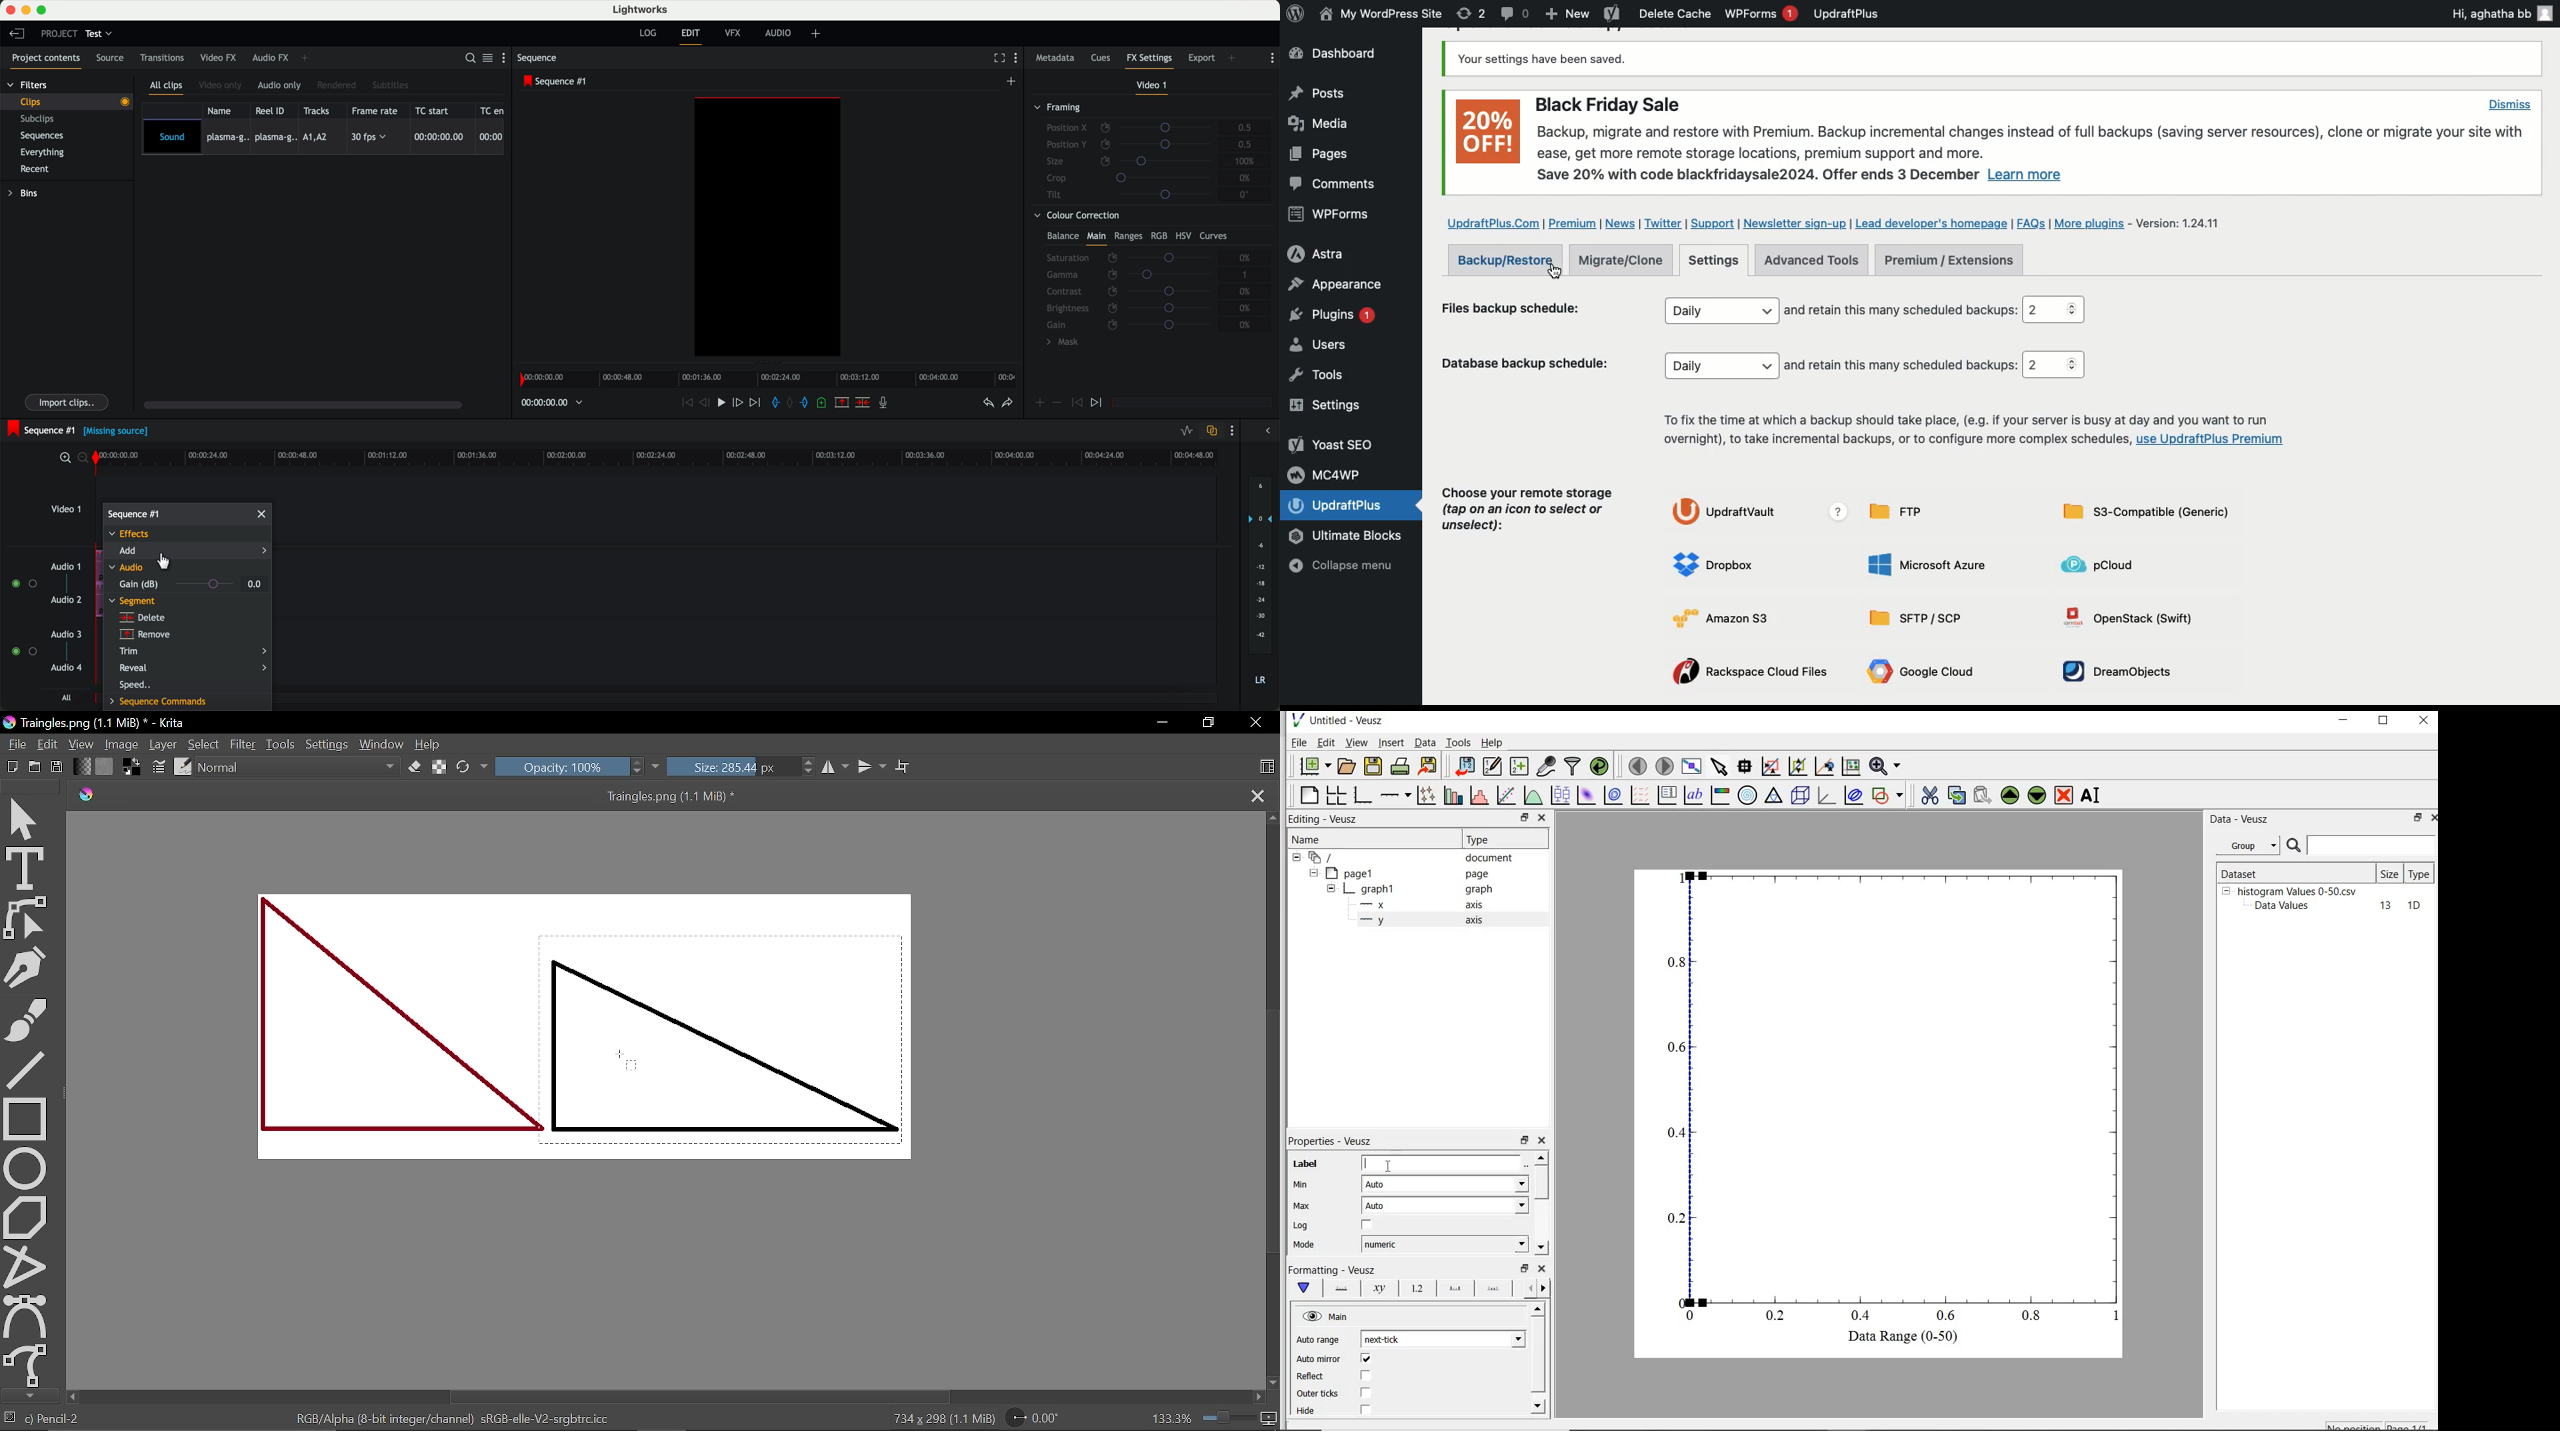 The height and width of the screenshot is (1456, 2576). Describe the element at coordinates (450, 1419) in the screenshot. I see `RGB/Alpha (8-bit integer/channel) sRGB-elle-V2-srgbtrc.icc` at that location.